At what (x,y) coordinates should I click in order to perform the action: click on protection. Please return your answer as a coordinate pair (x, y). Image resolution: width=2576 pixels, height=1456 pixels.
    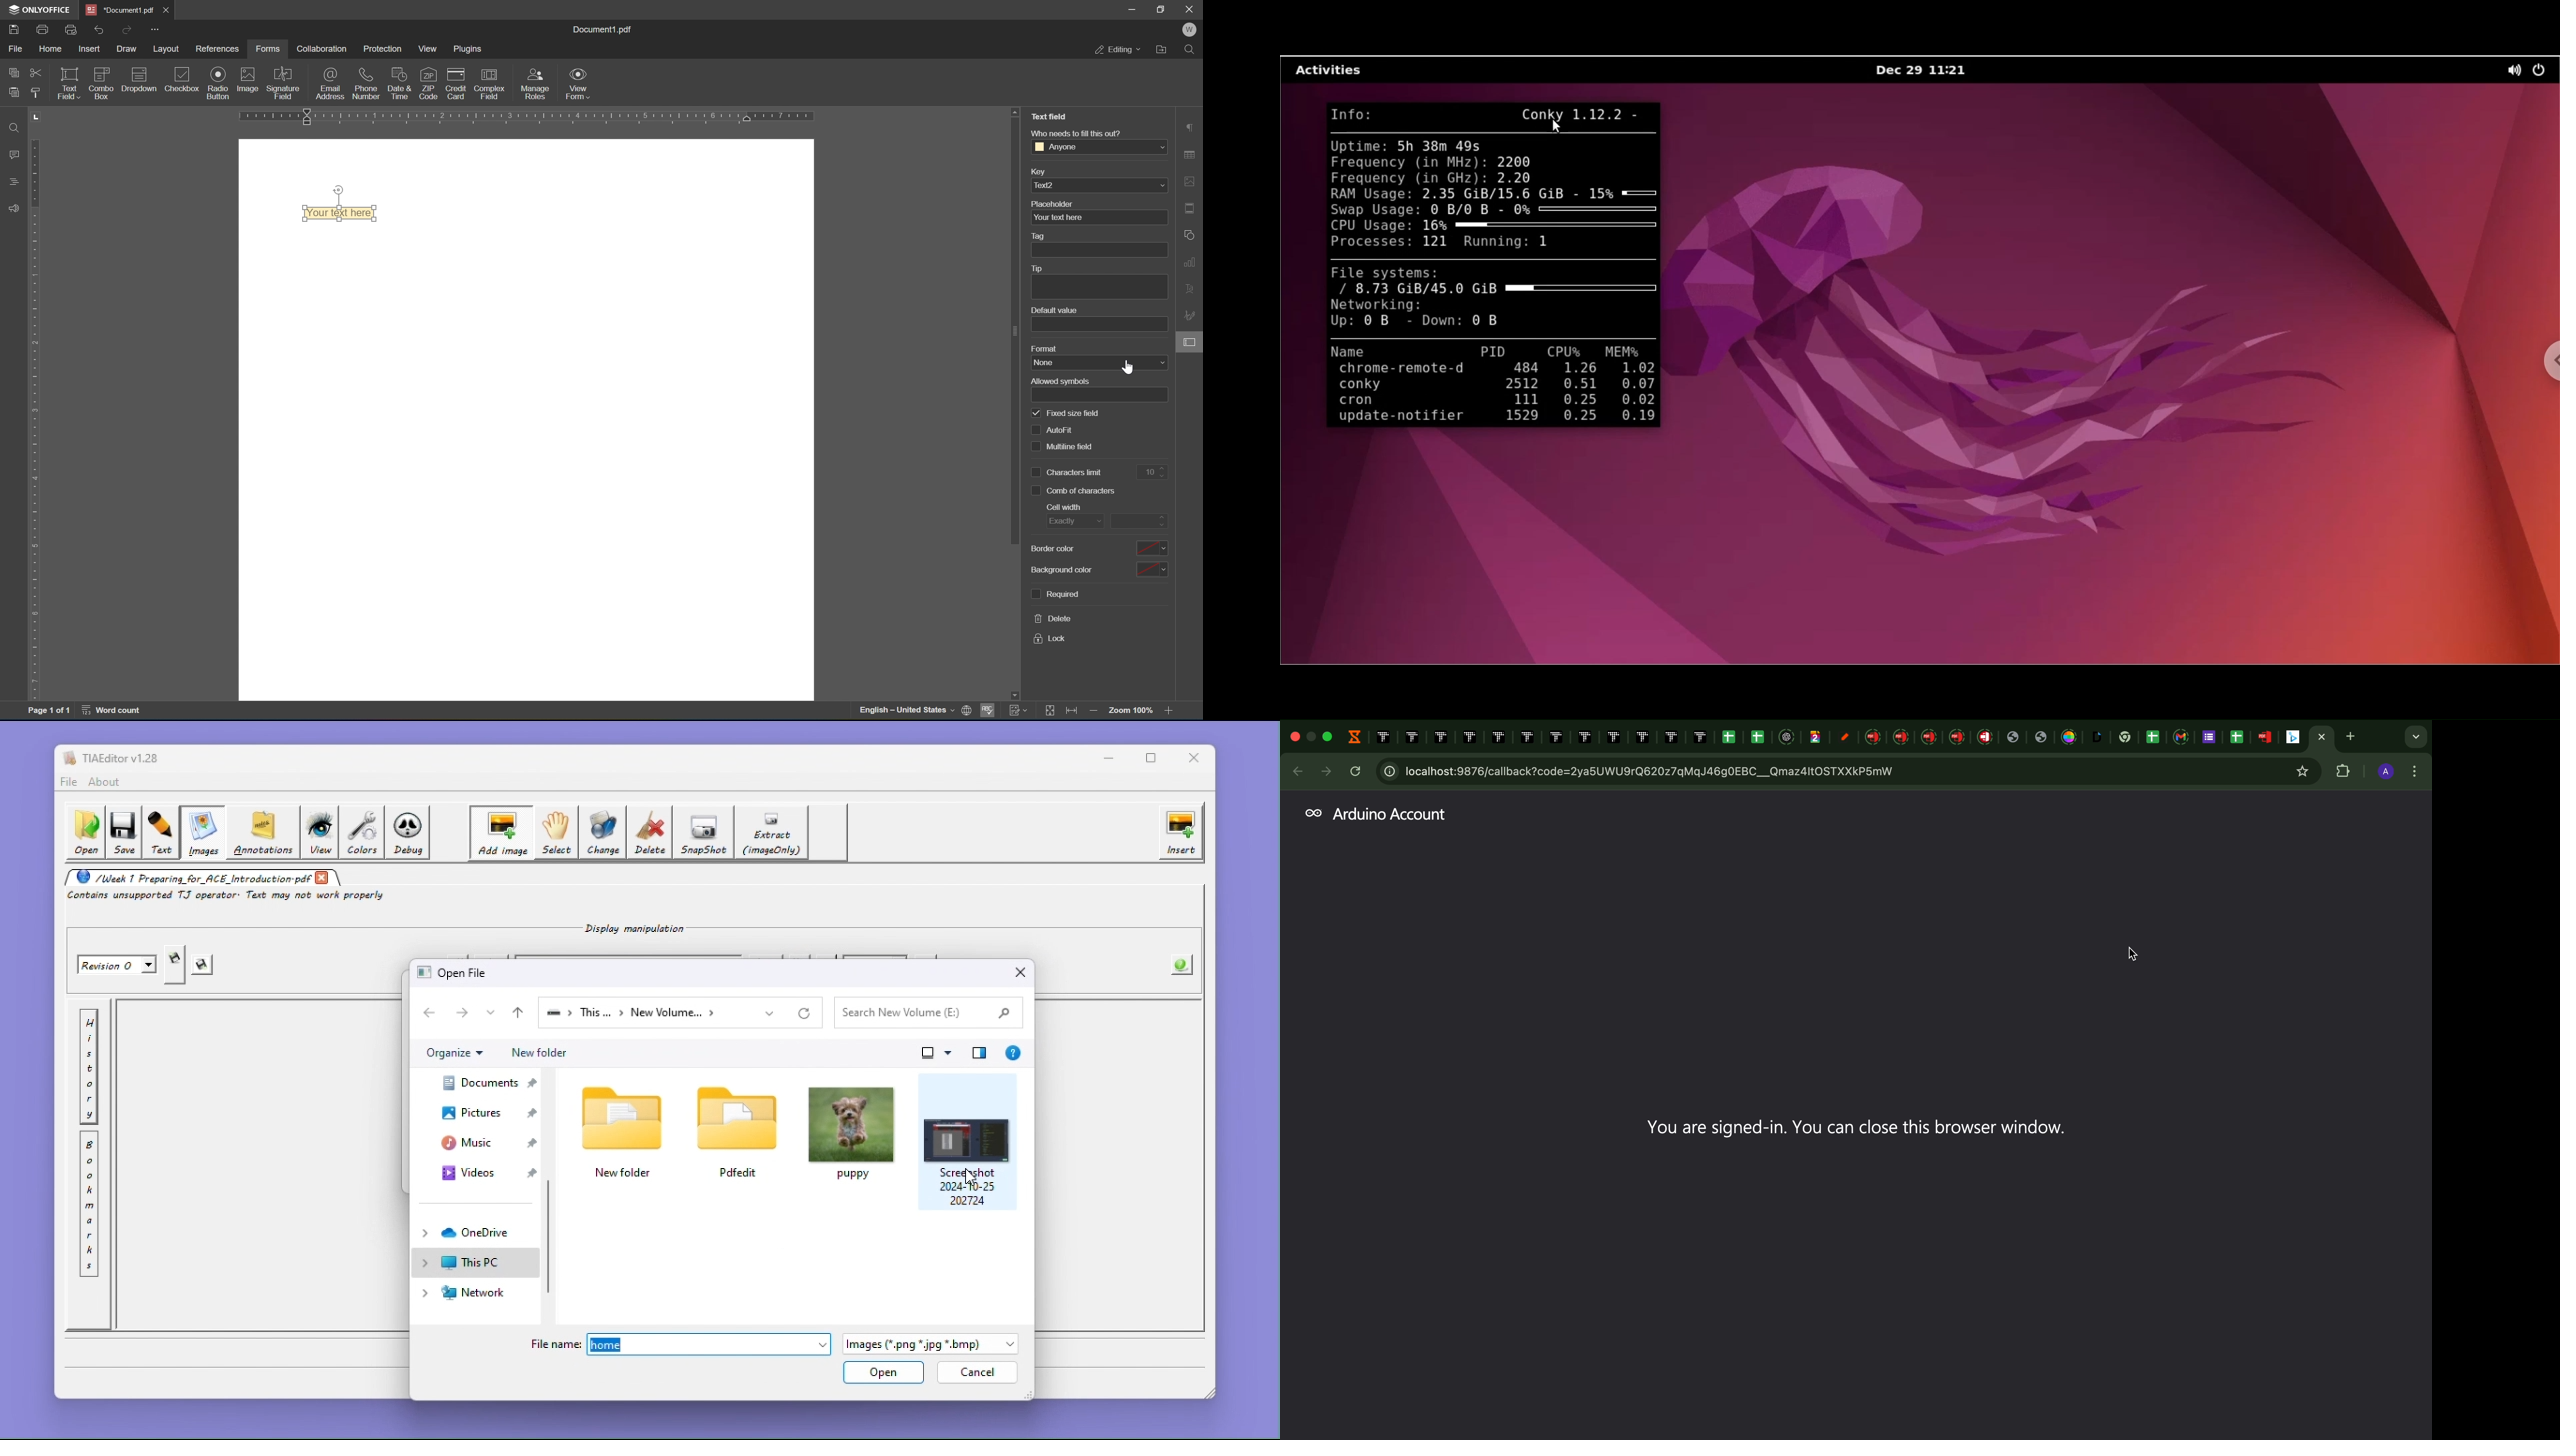
    Looking at the image, I should click on (383, 48).